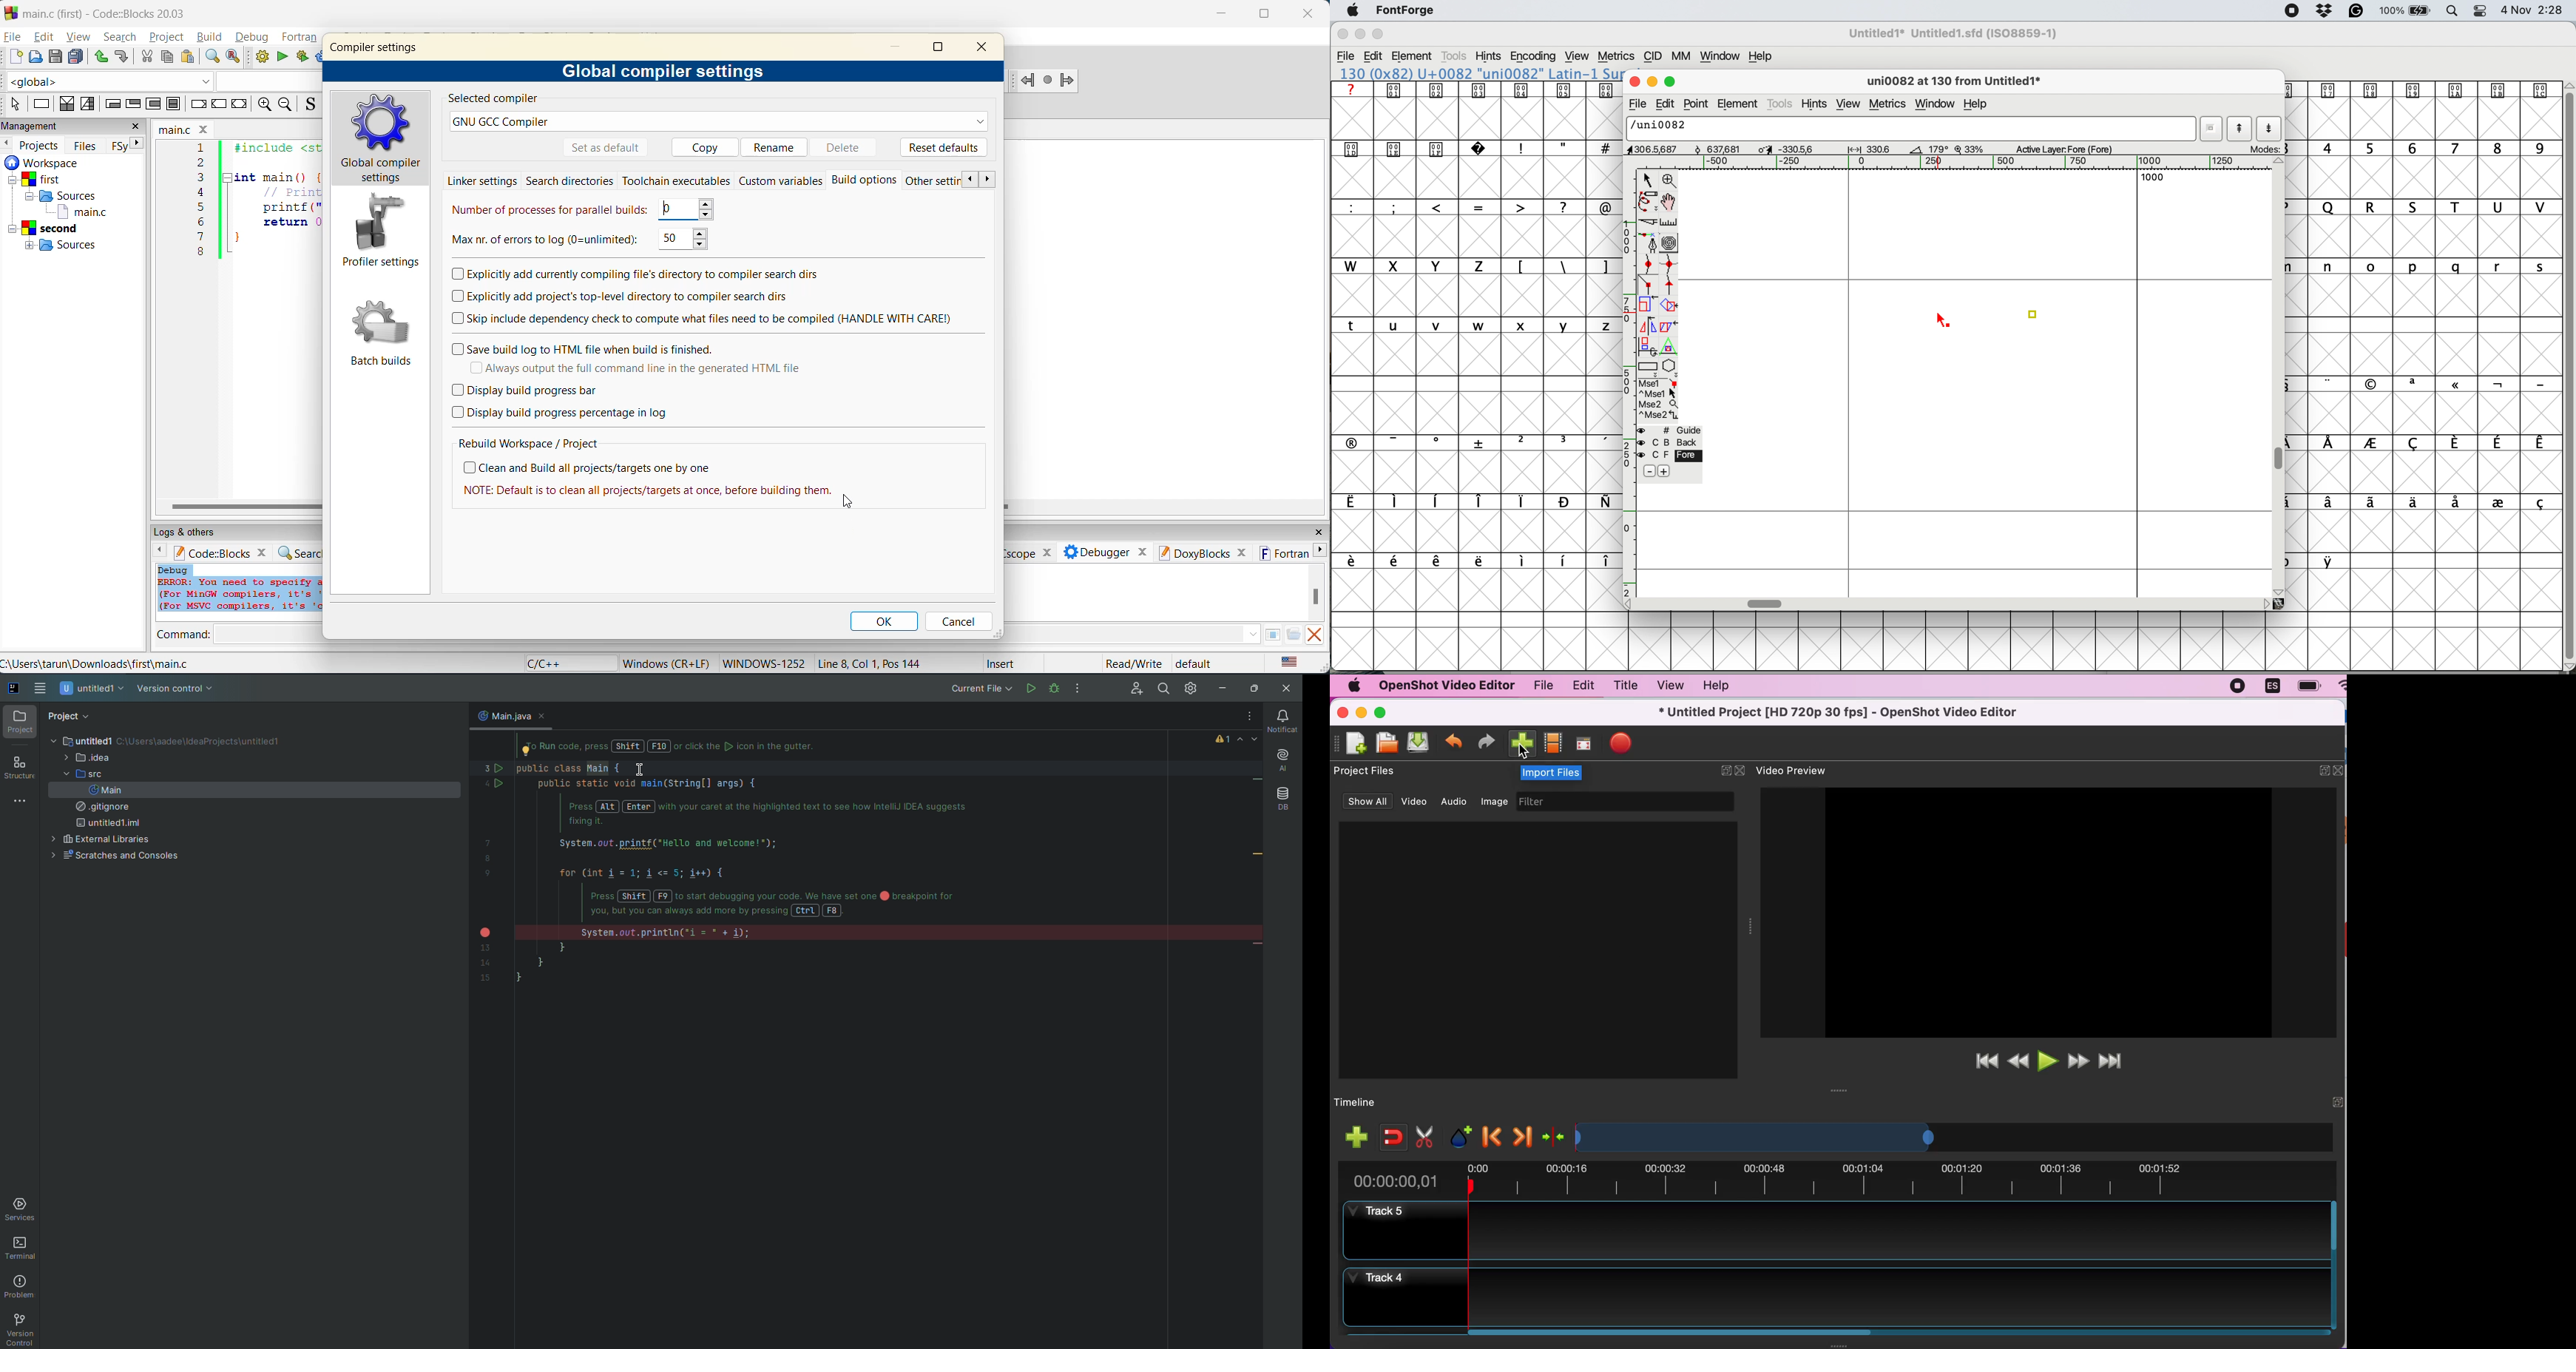  What do you see at coordinates (1671, 430) in the screenshot?
I see `guide` at bounding box center [1671, 430].